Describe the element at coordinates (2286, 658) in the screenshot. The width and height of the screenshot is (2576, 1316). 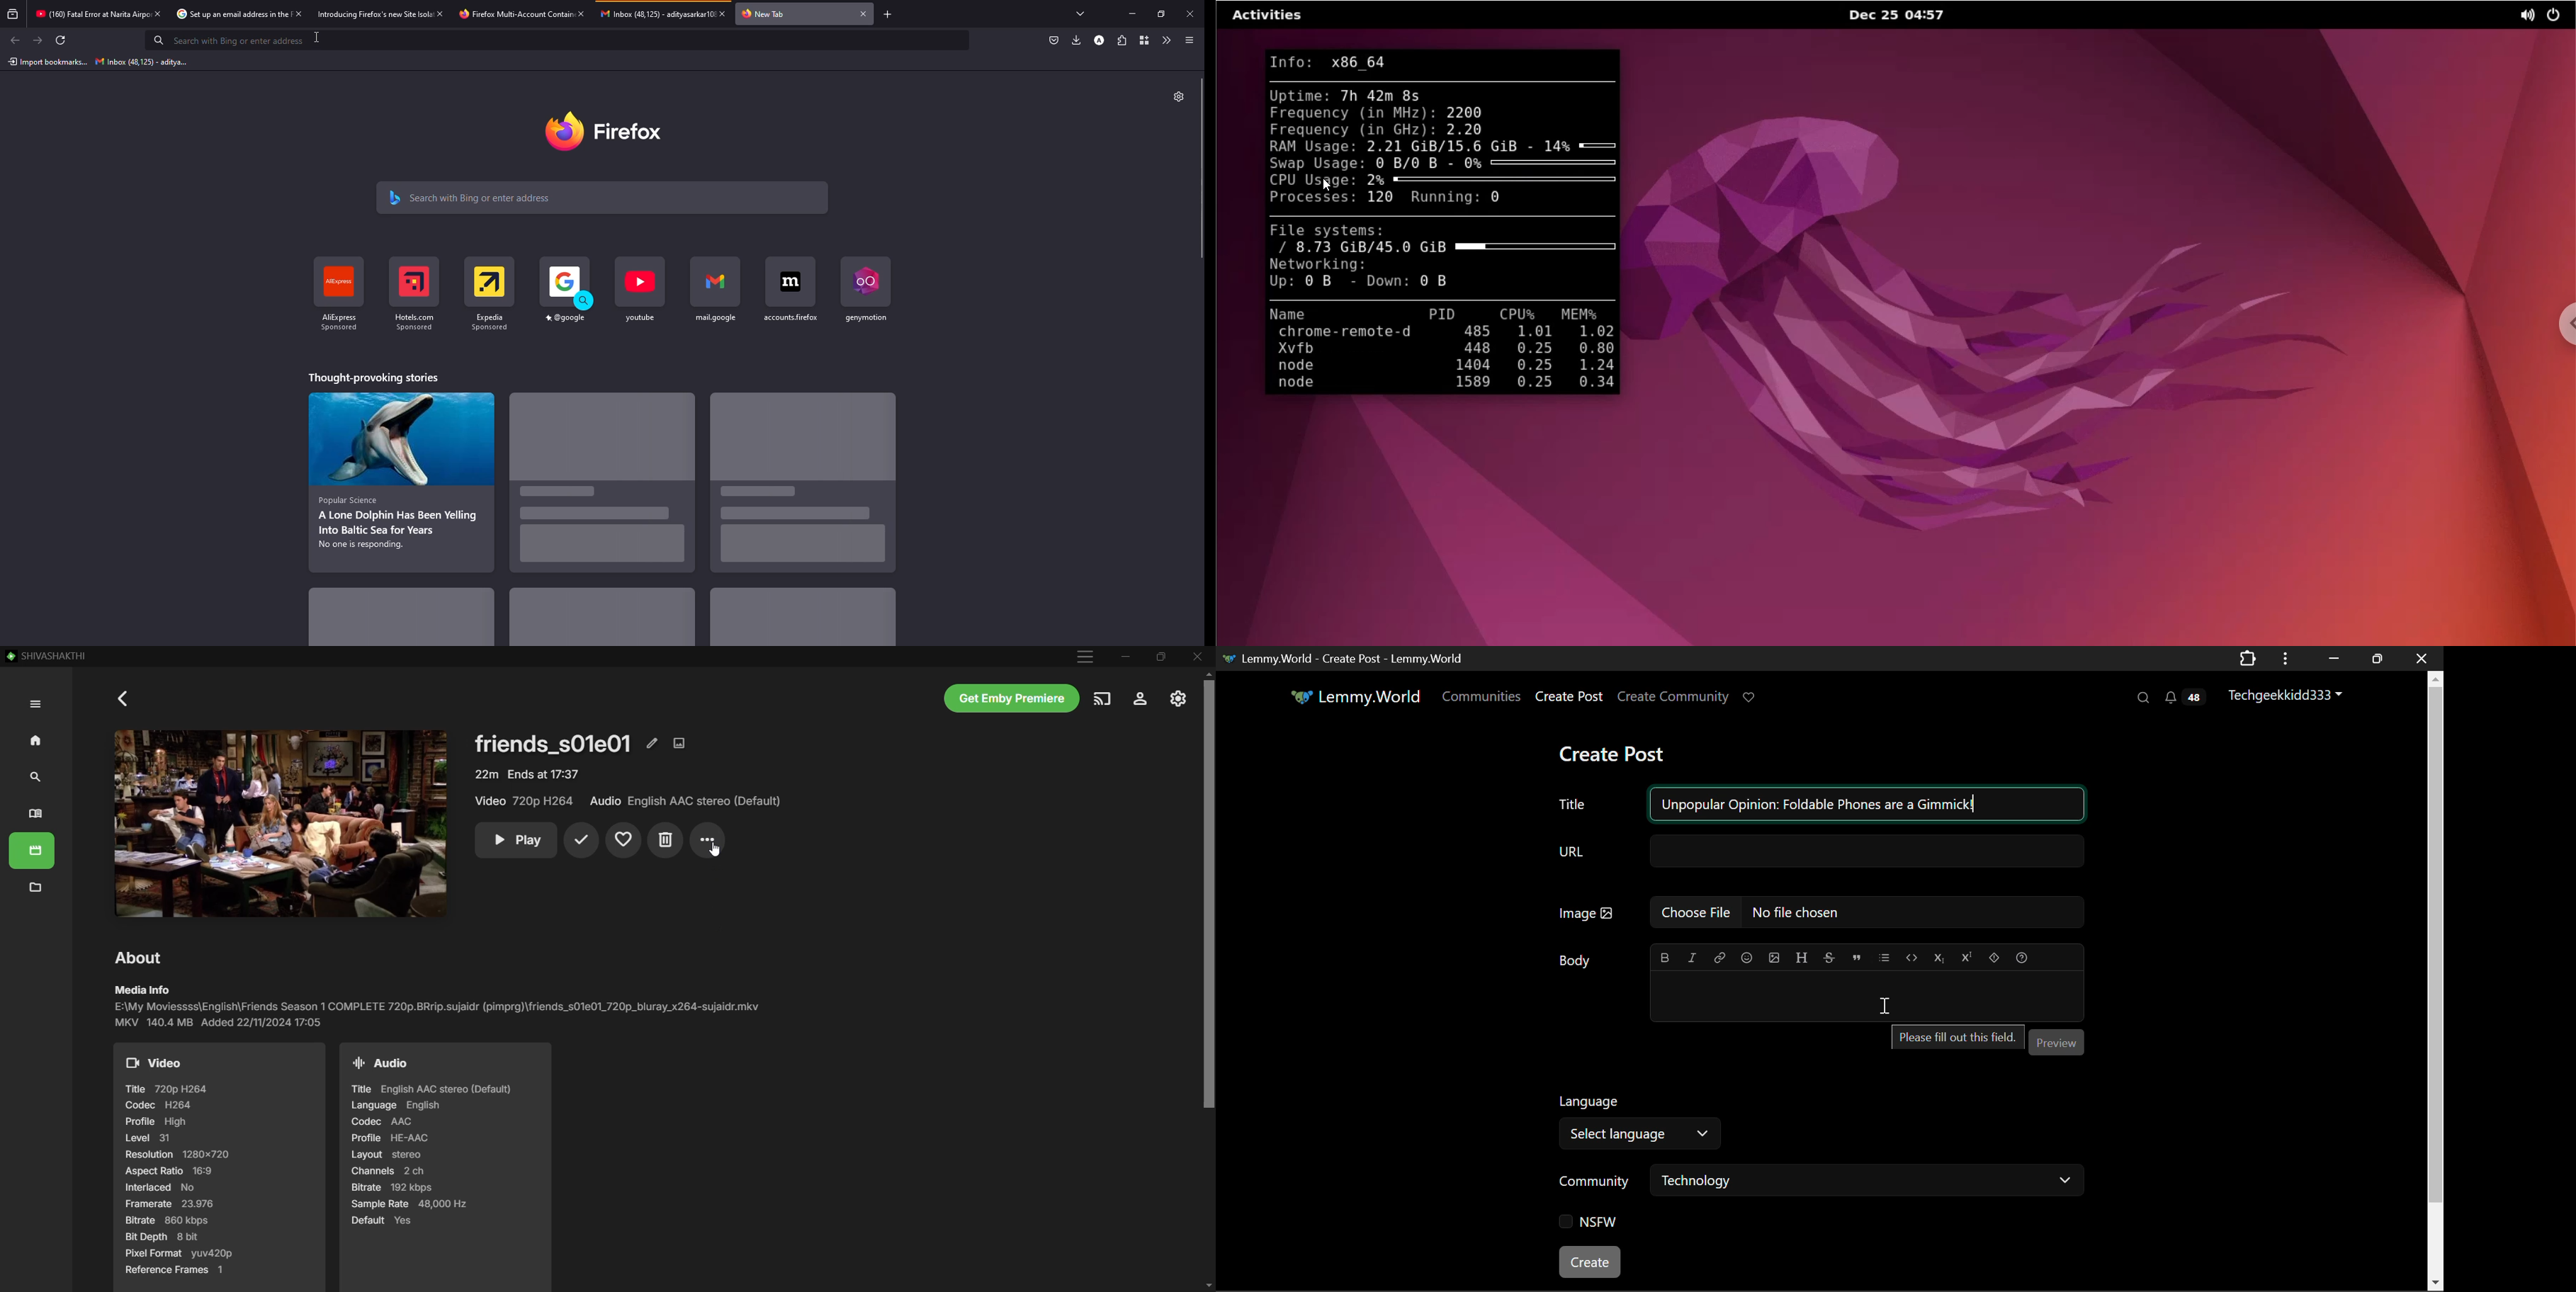
I see `Application Options Menu` at that location.